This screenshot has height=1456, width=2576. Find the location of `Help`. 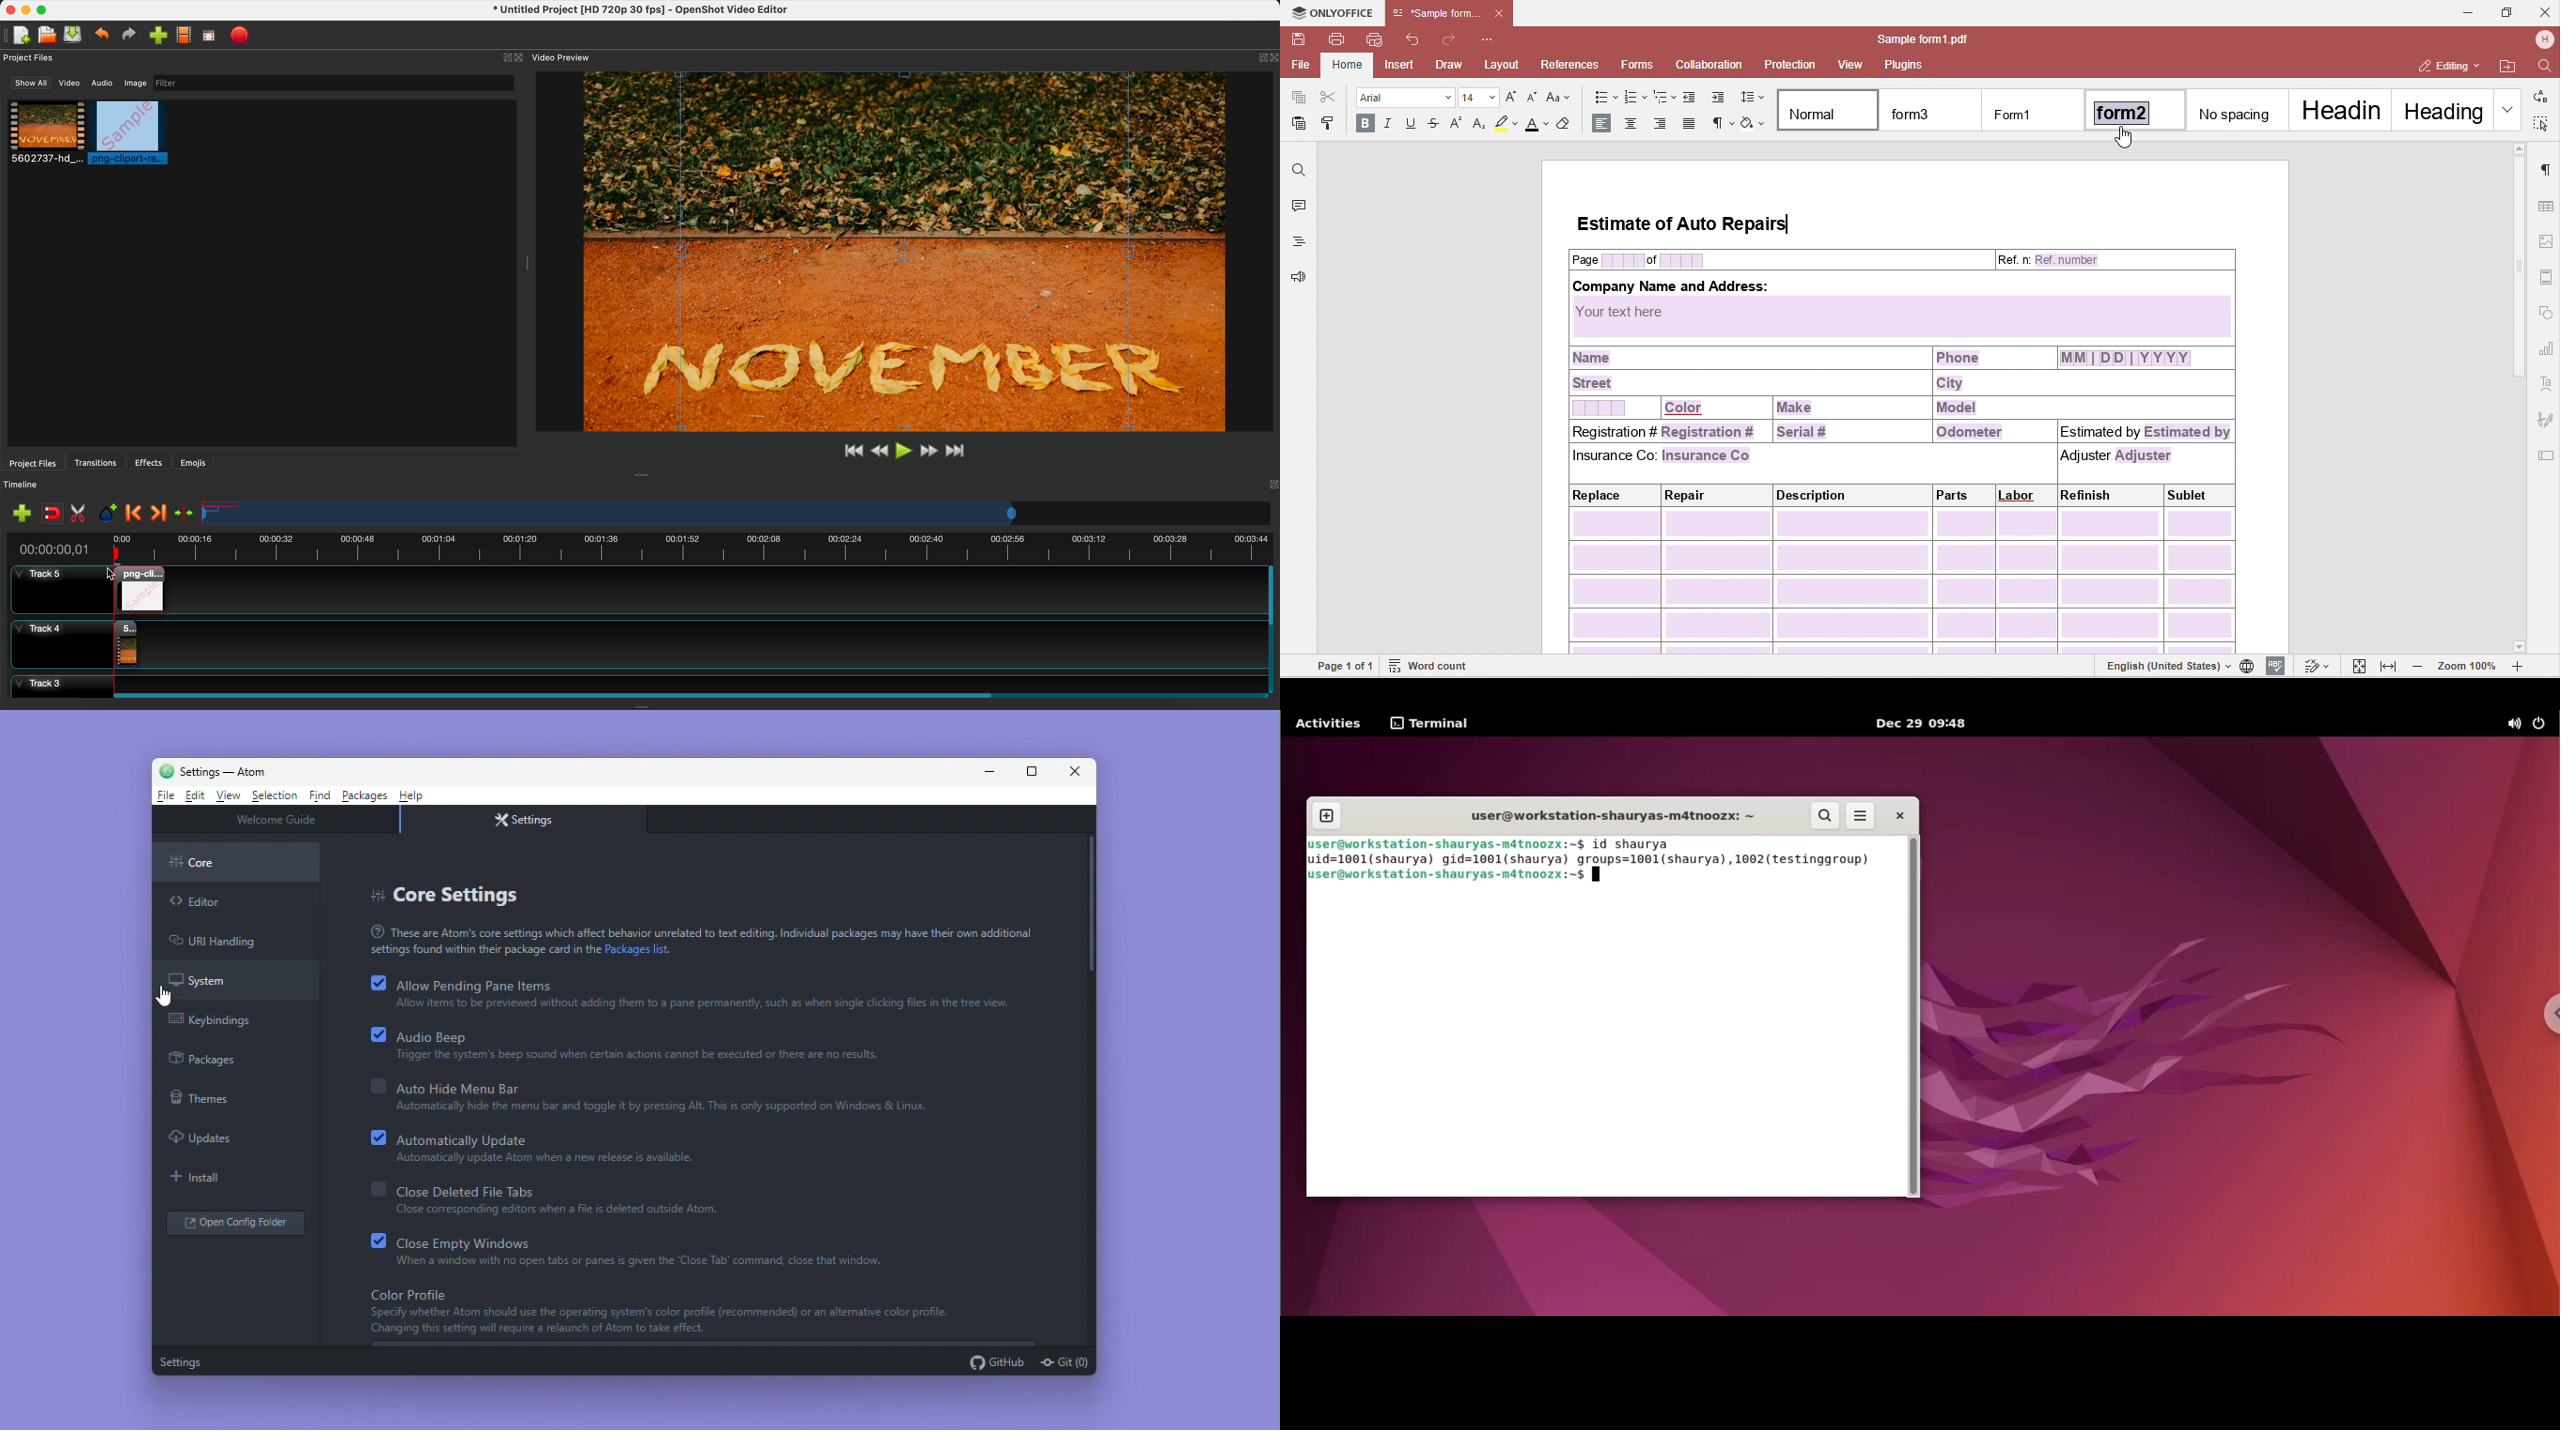

Help is located at coordinates (413, 795).